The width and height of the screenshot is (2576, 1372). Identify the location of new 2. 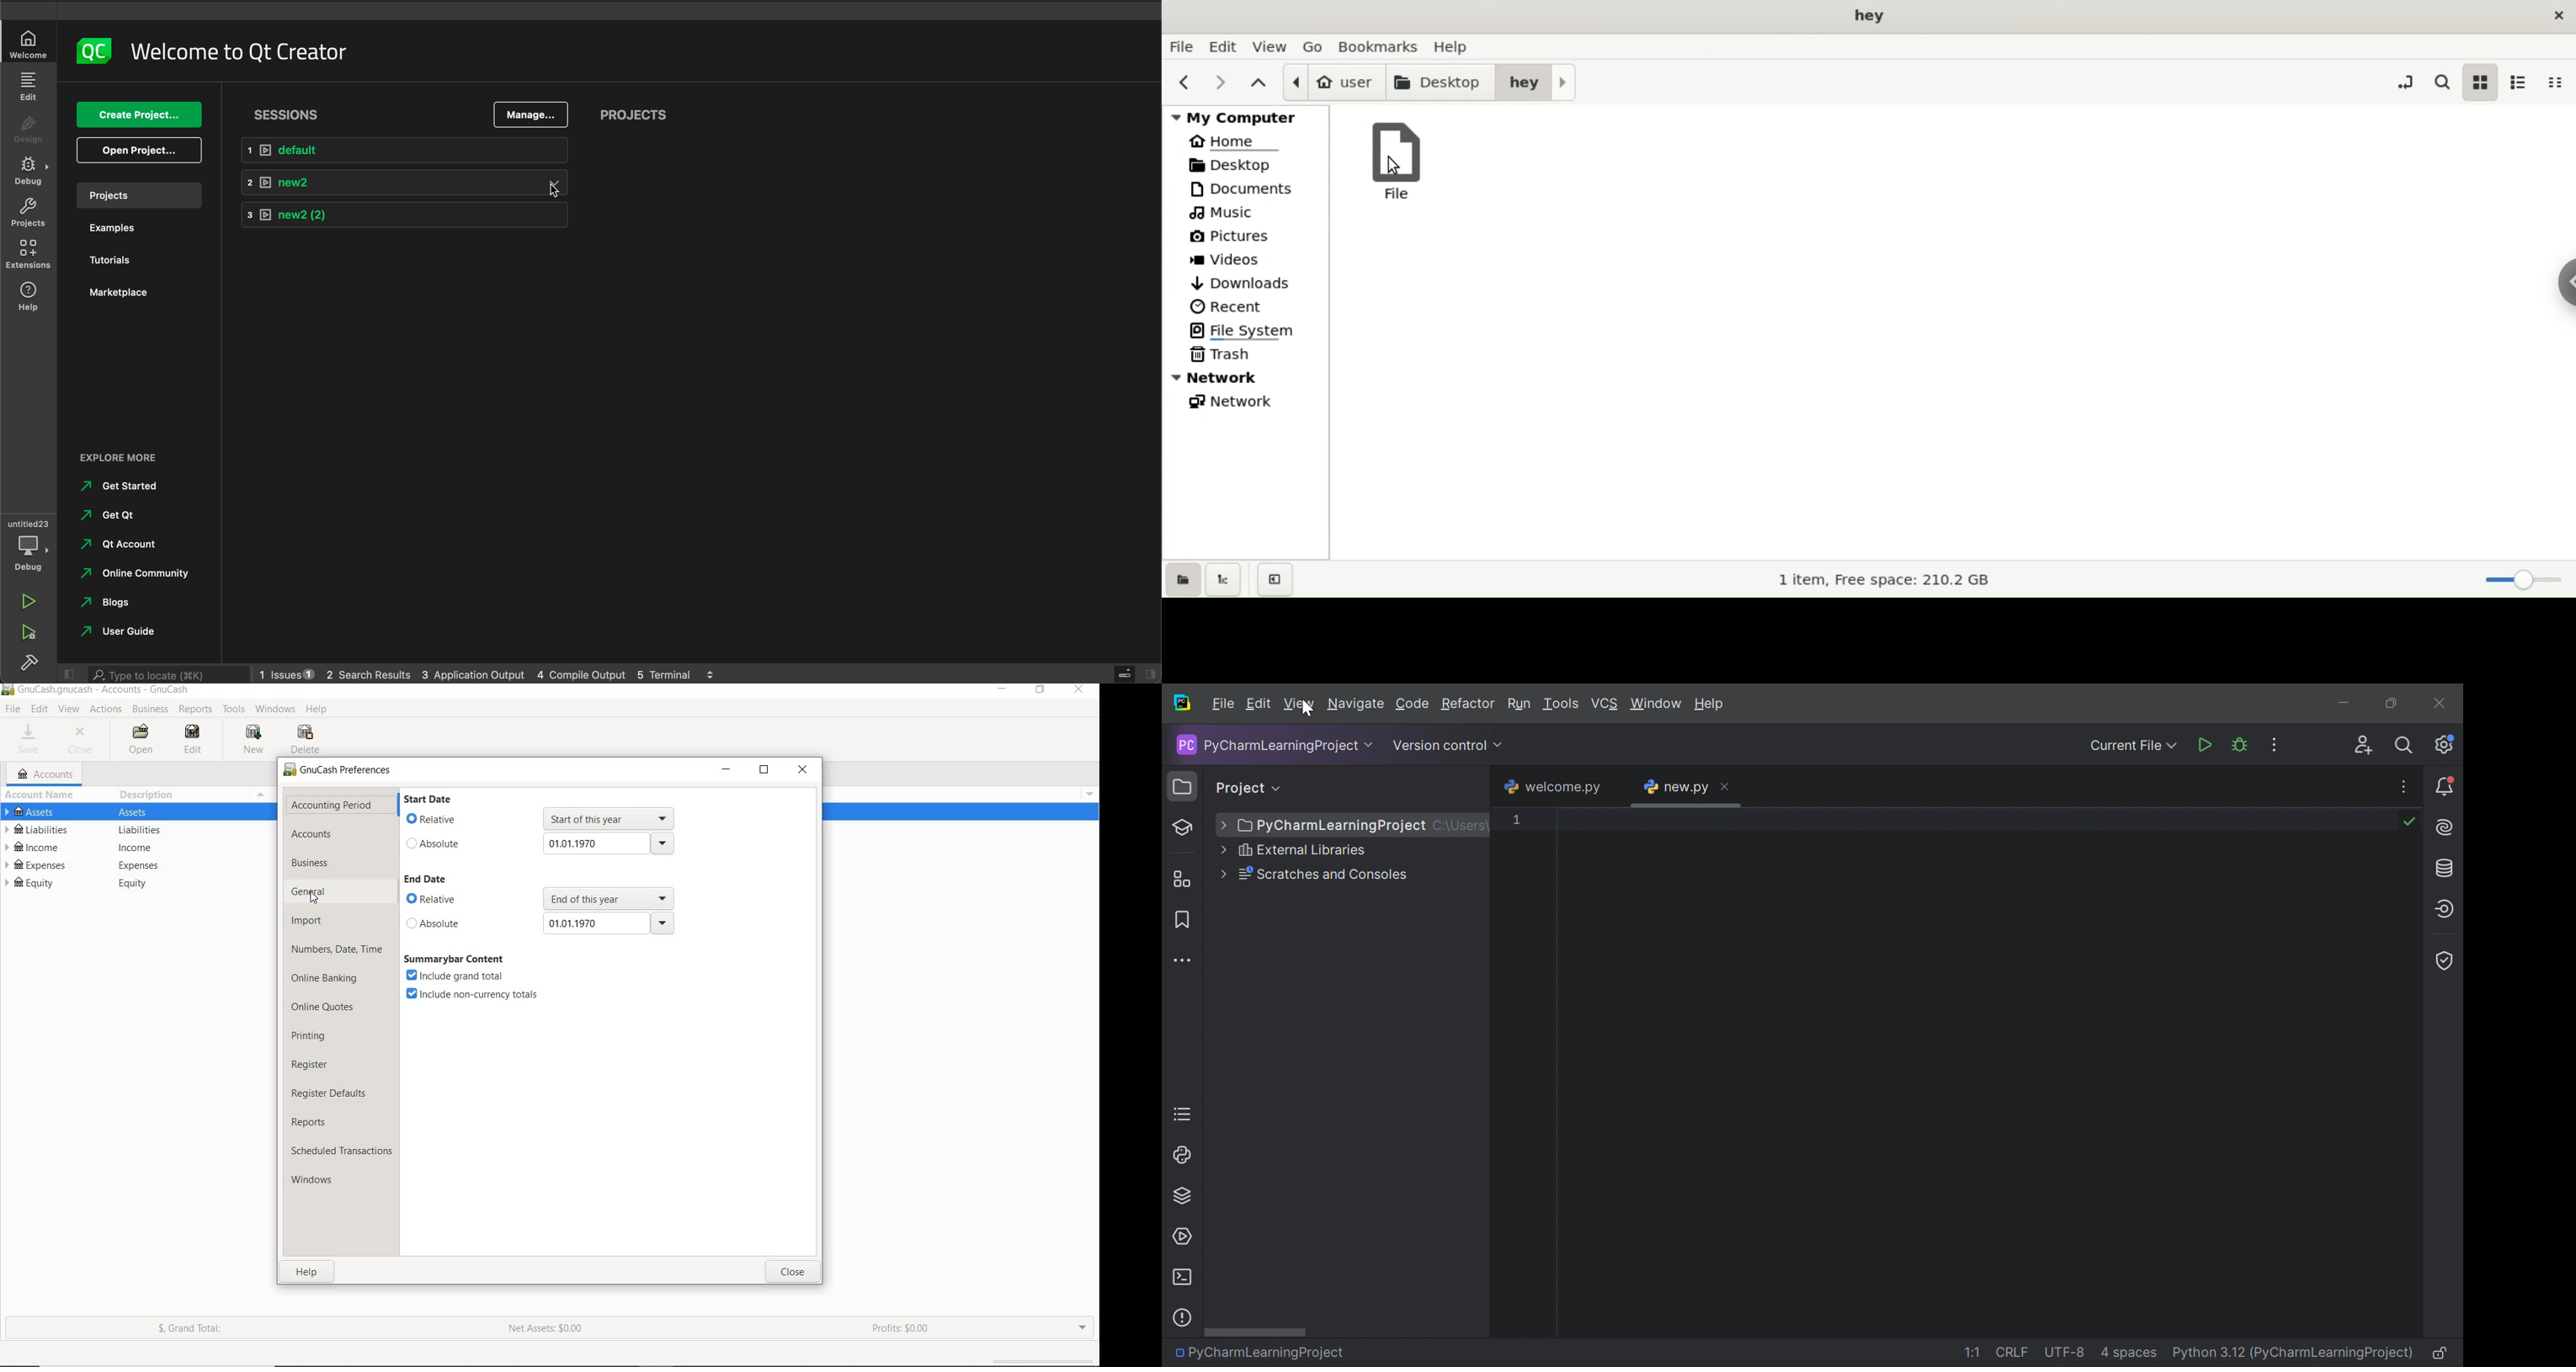
(404, 216).